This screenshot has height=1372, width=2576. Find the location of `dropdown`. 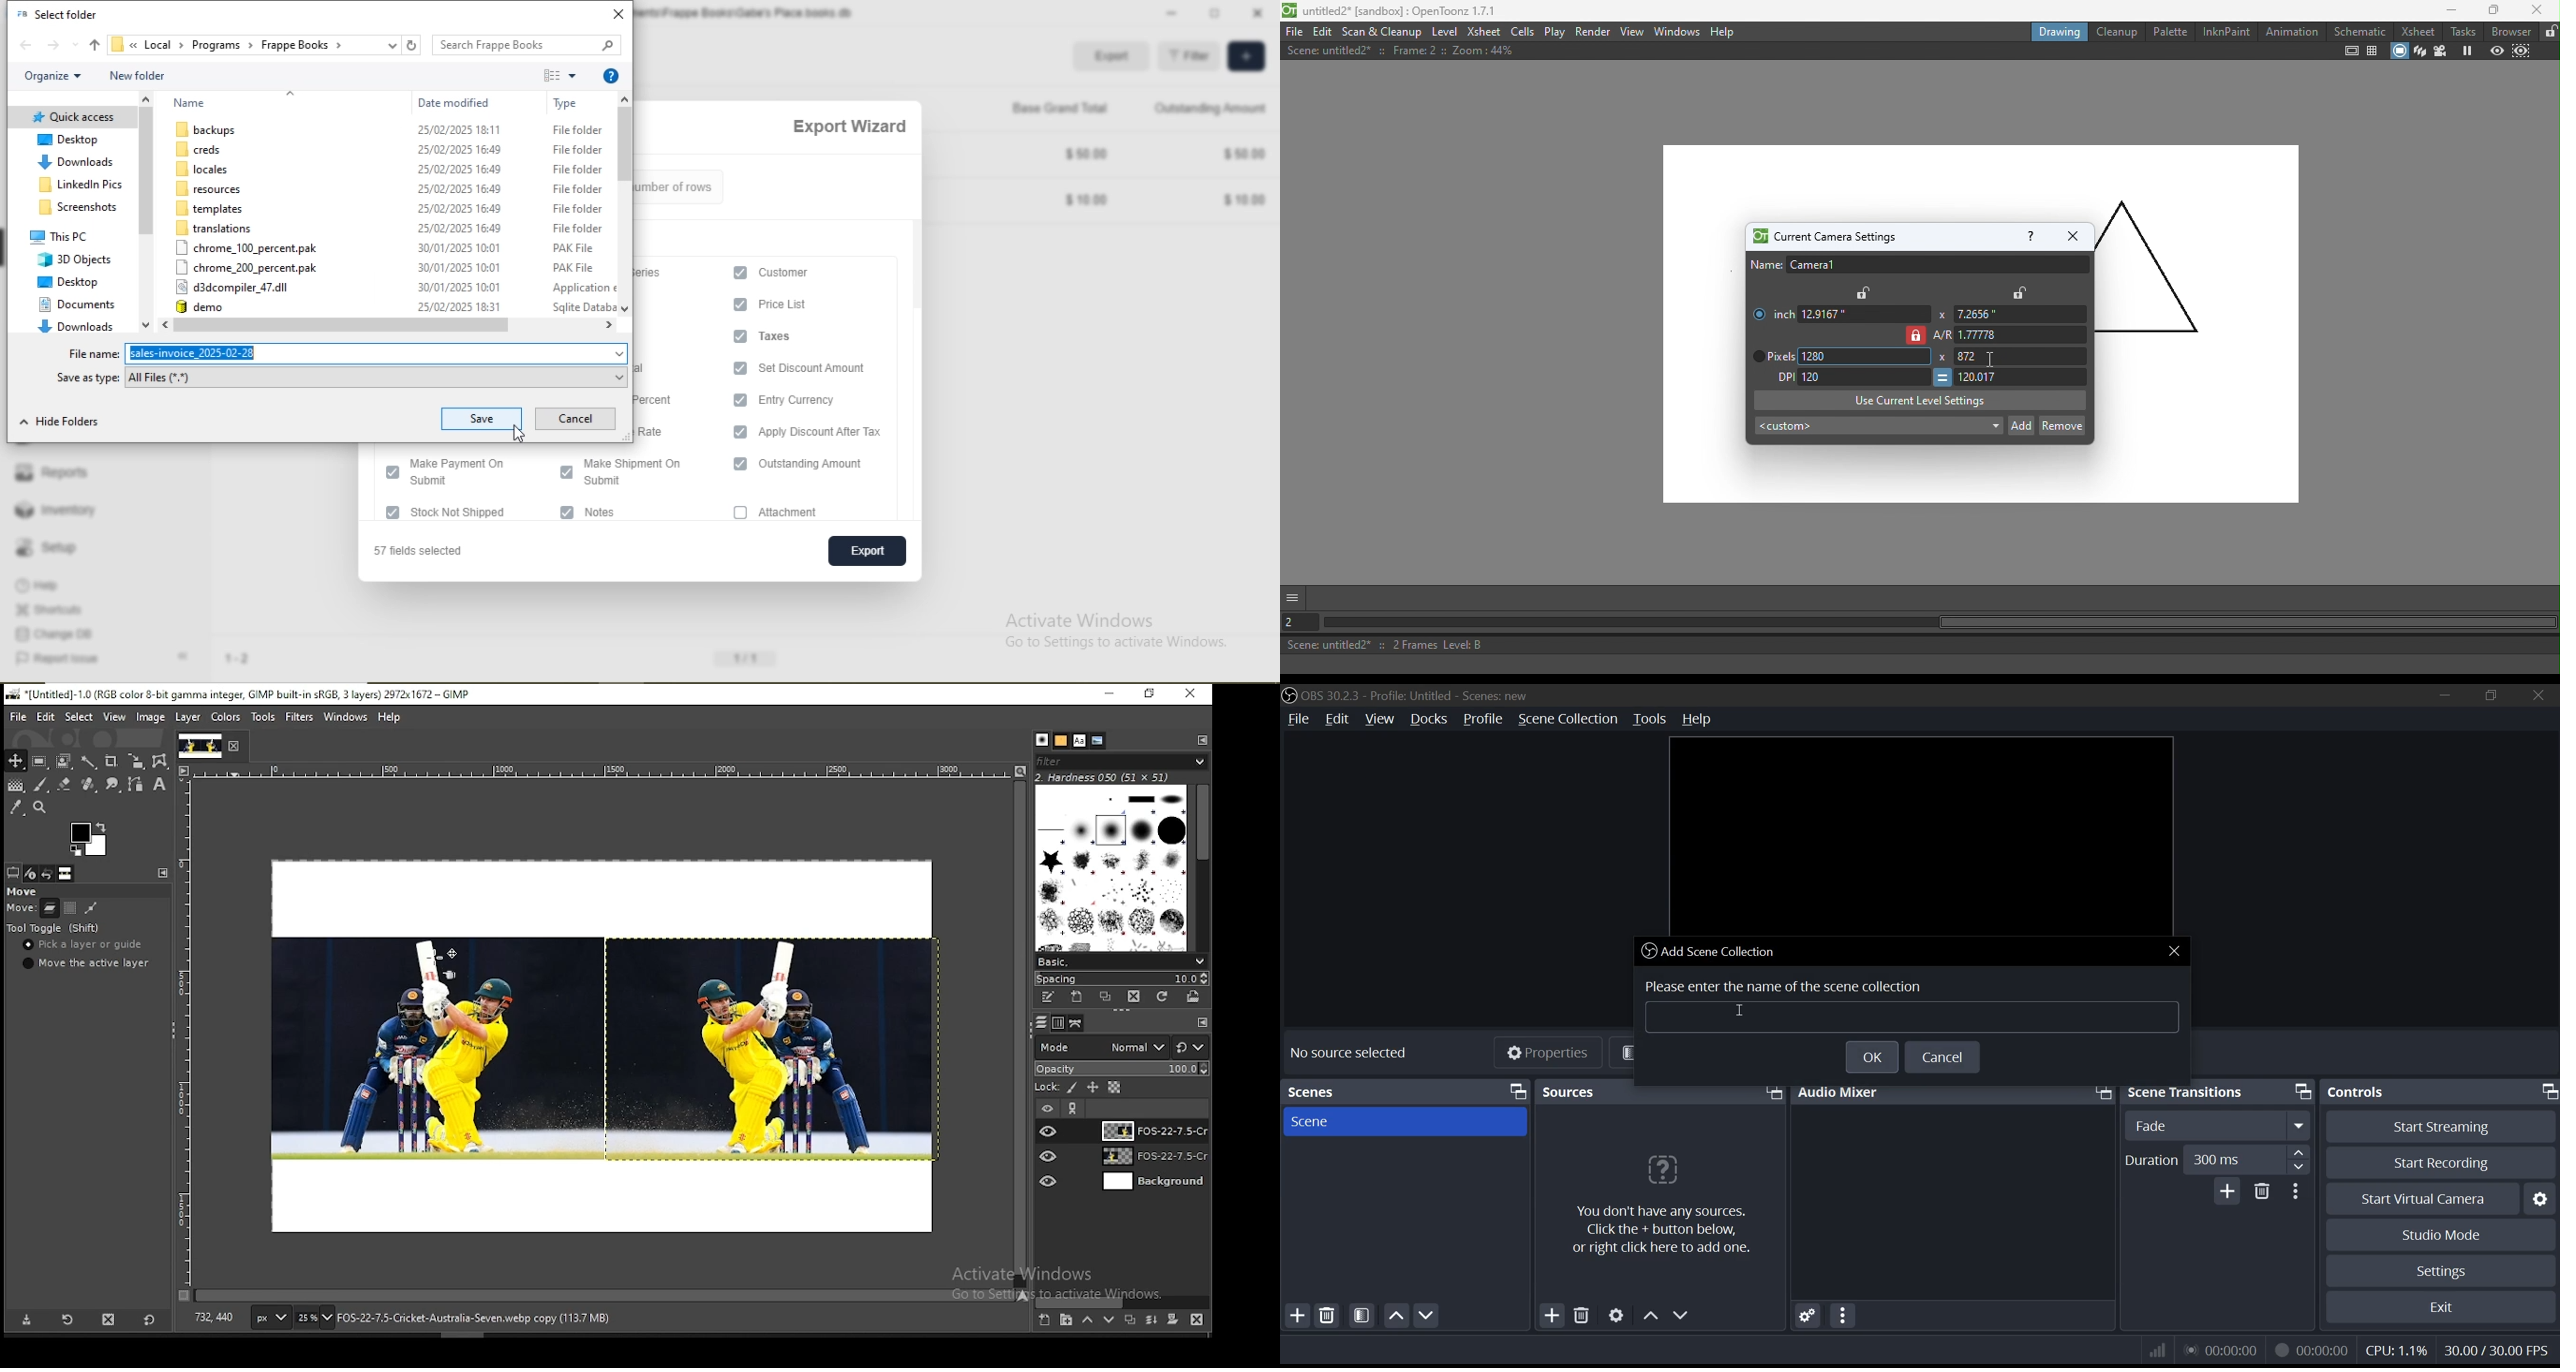

dropdown is located at coordinates (76, 45).